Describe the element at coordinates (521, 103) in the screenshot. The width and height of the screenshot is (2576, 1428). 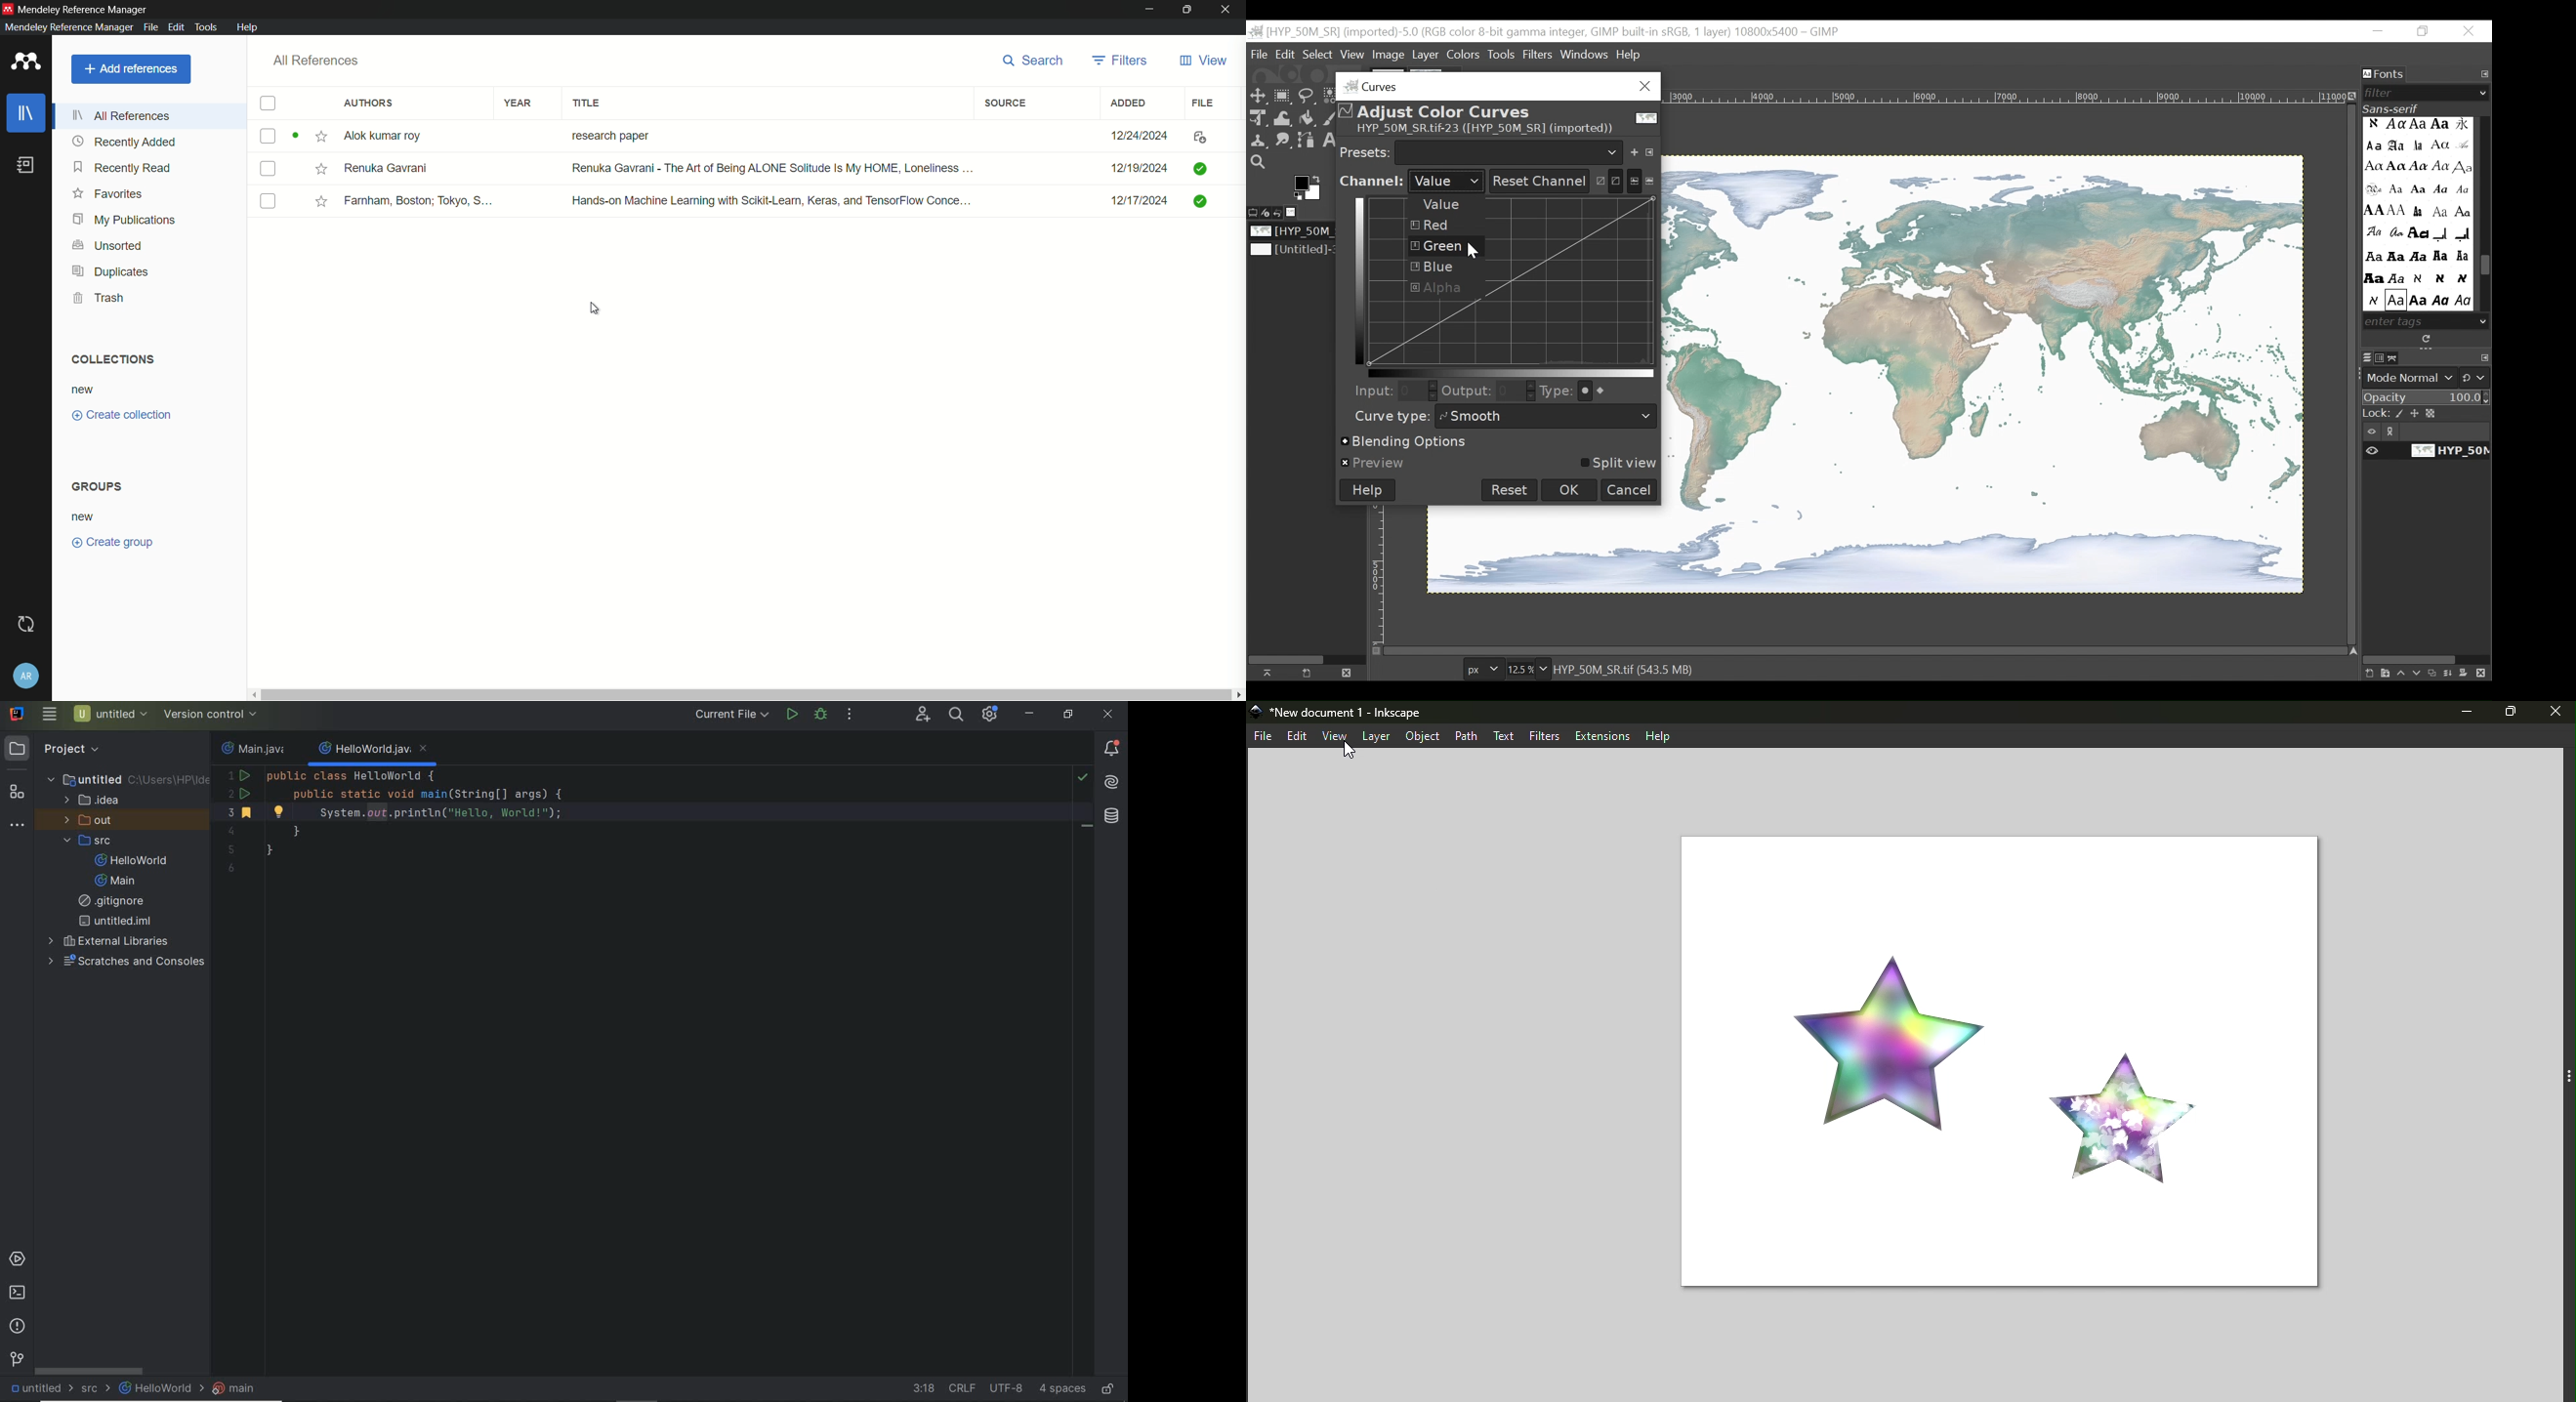
I see `year` at that location.